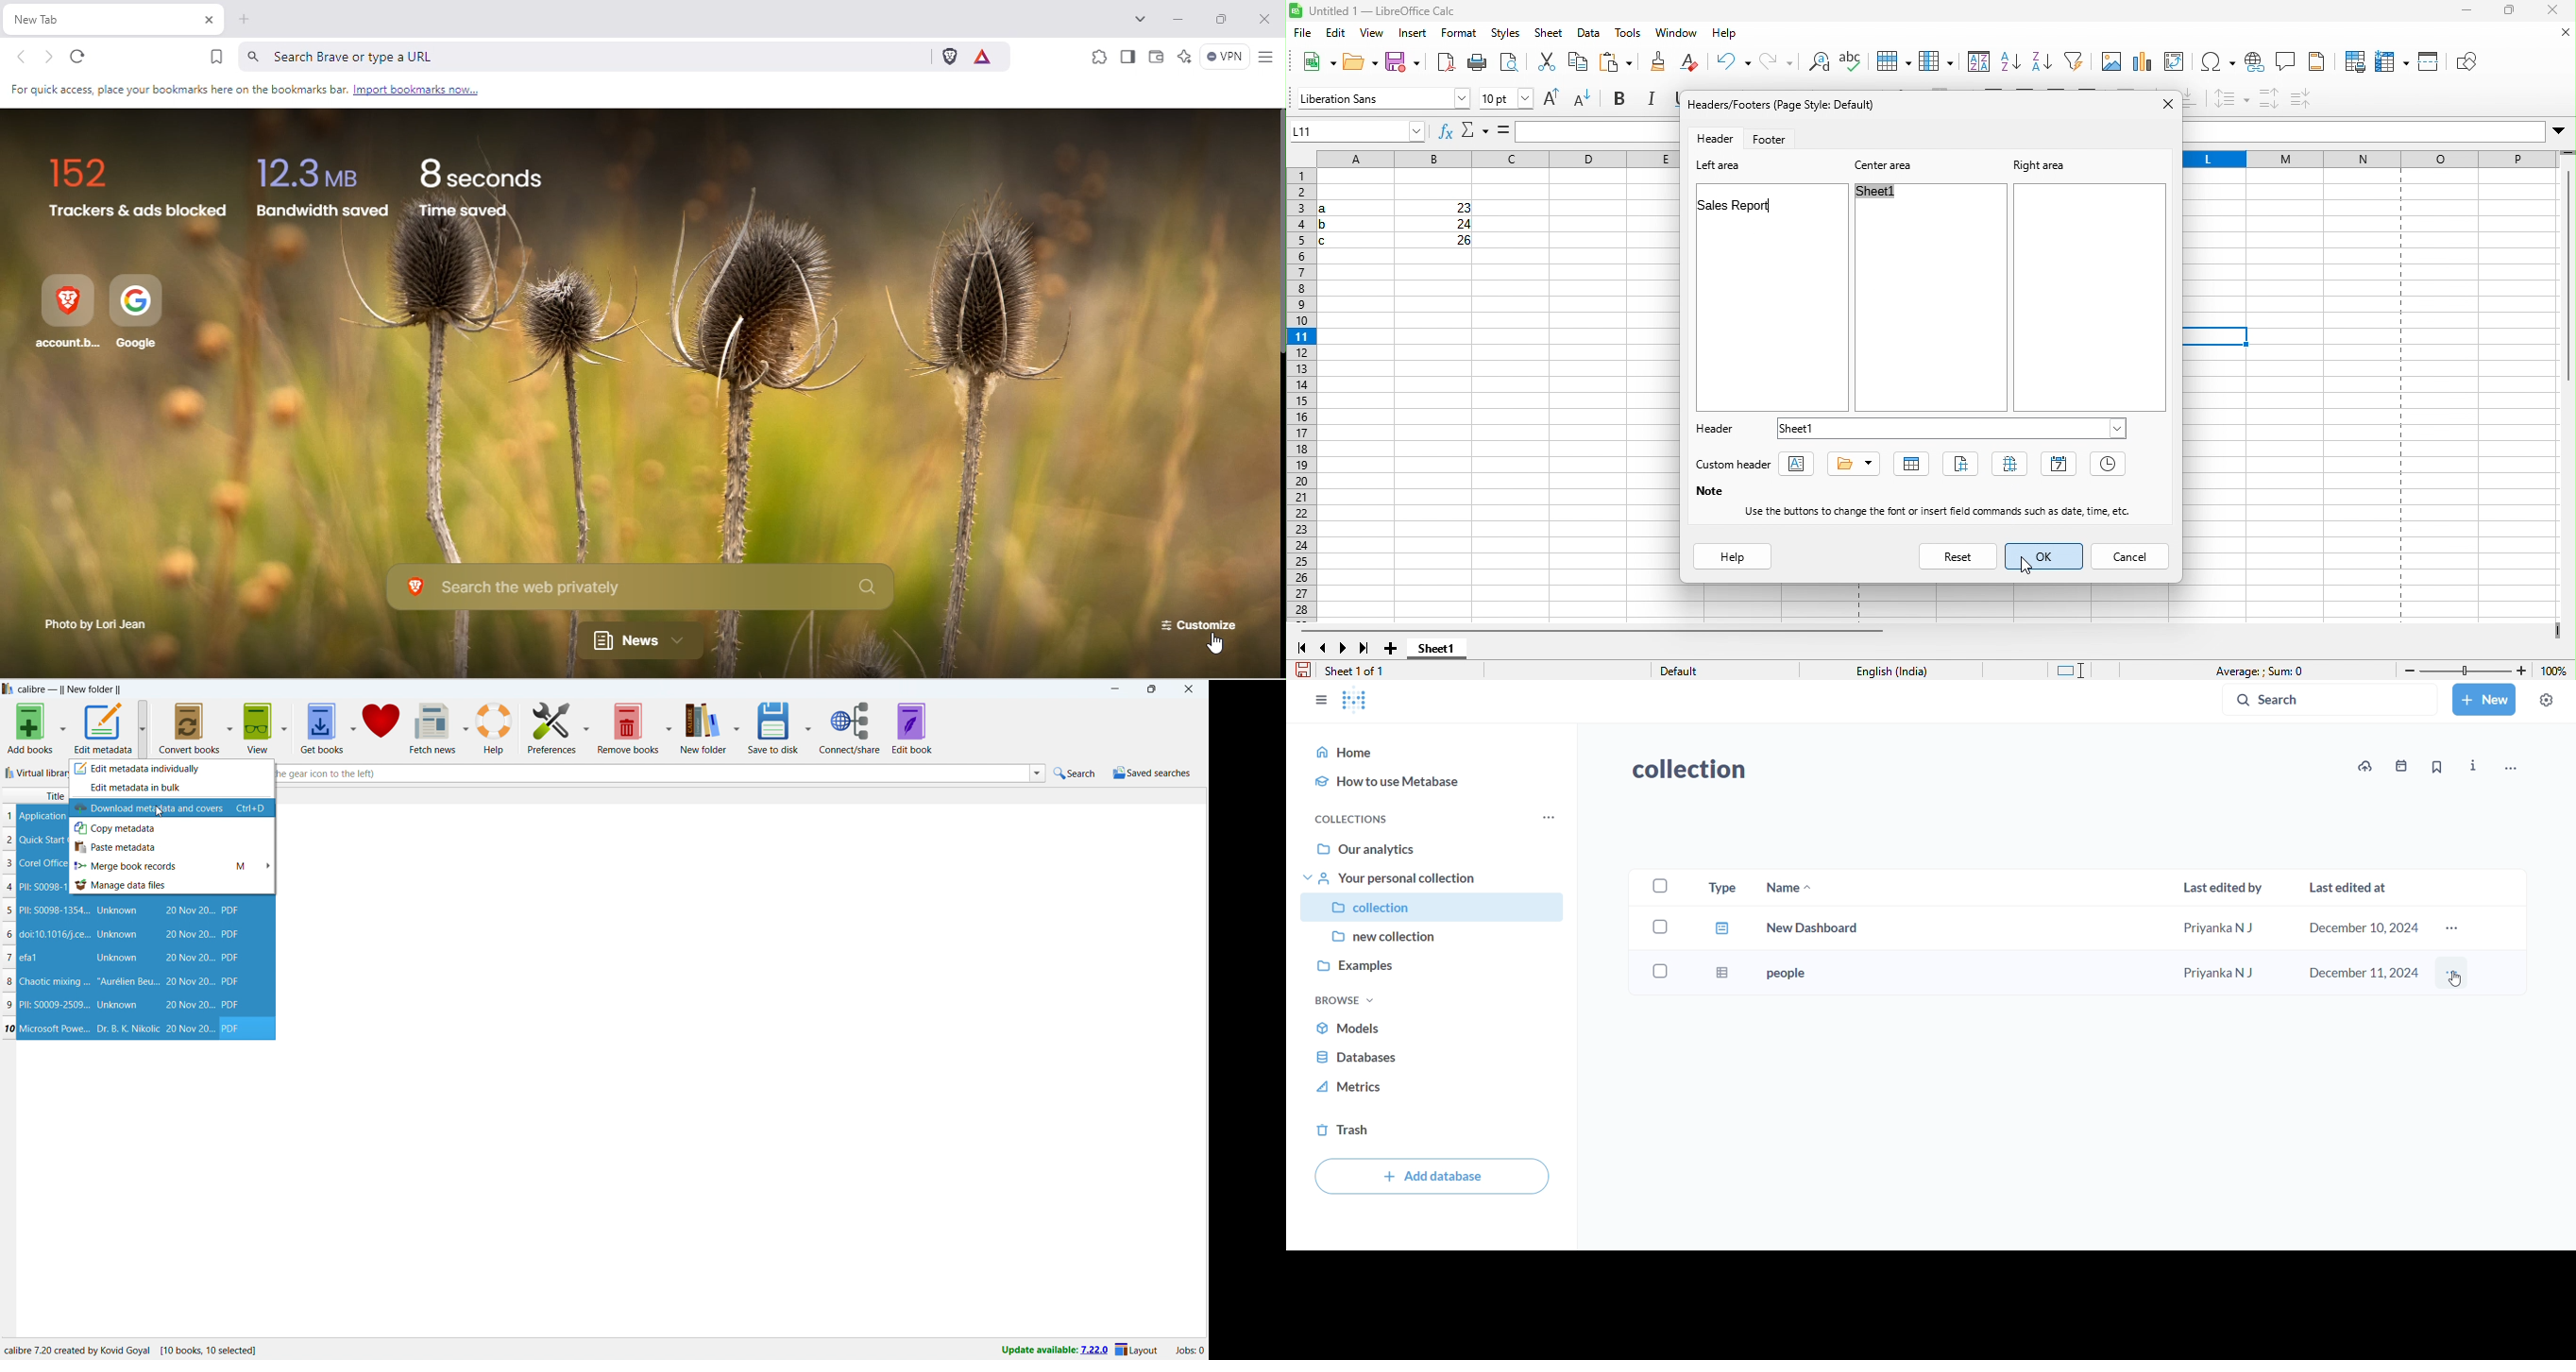  What do you see at coordinates (1721, 35) in the screenshot?
I see `help` at bounding box center [1721, 35].